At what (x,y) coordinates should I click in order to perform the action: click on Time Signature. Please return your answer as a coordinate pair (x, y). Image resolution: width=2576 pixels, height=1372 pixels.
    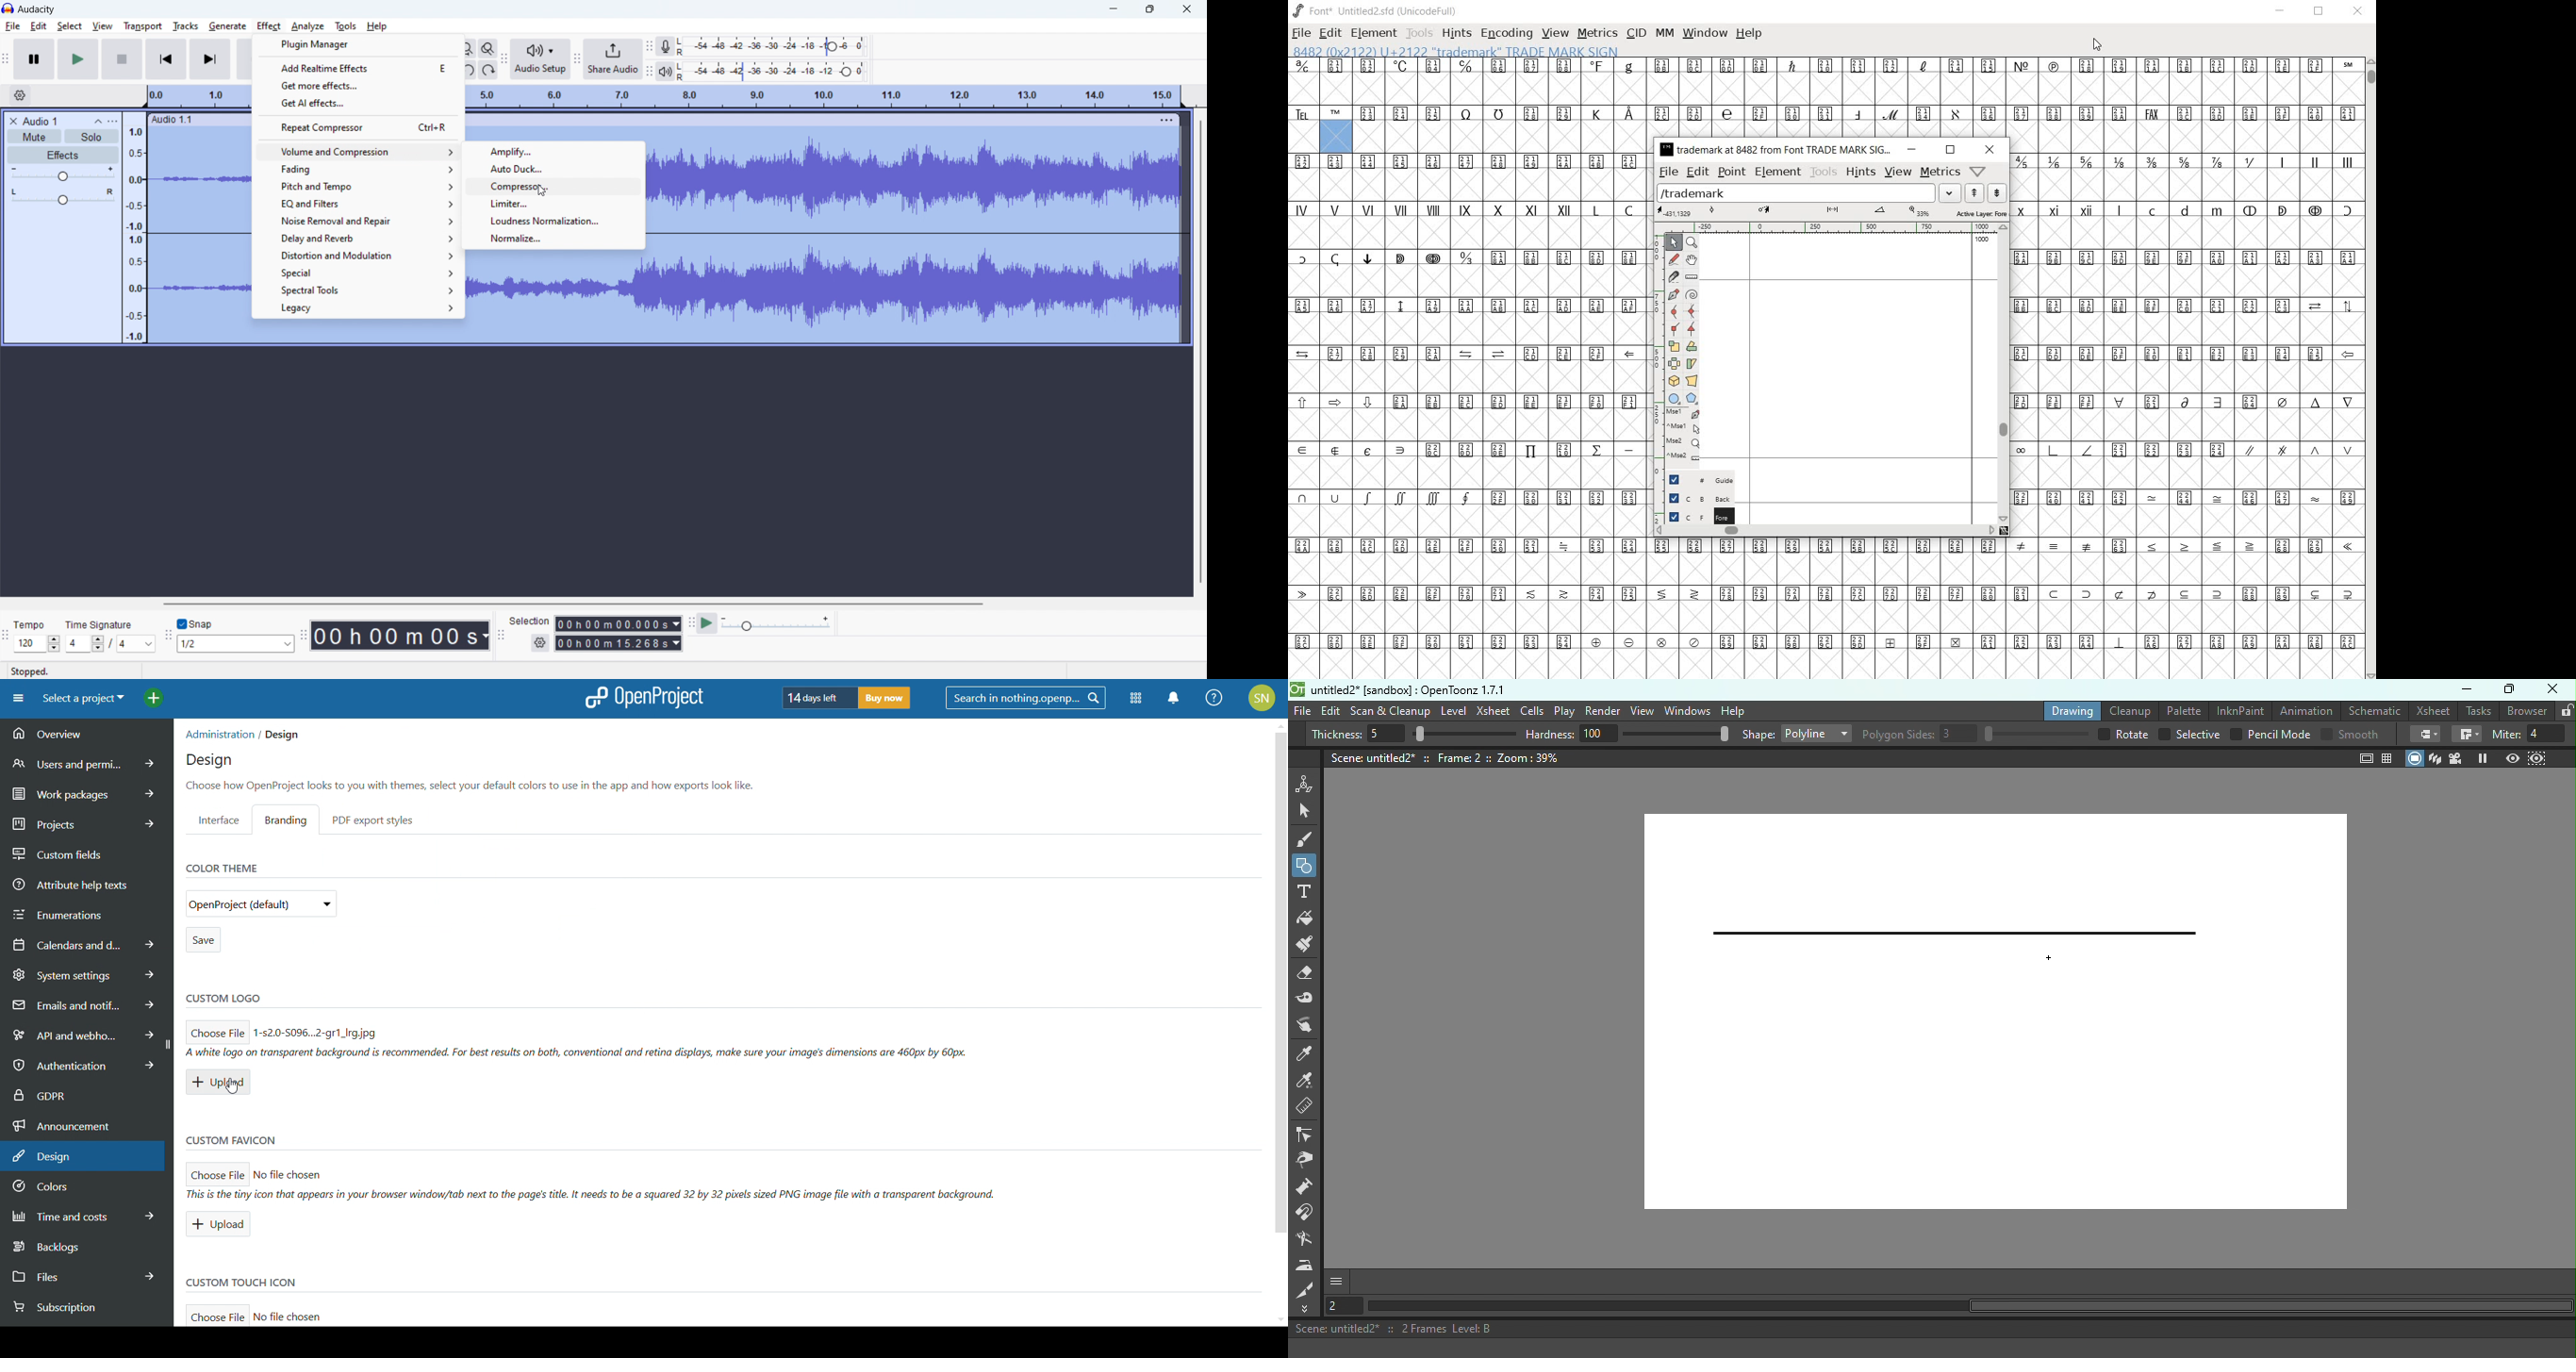
    Looking at the image, I should click on (100, 622).